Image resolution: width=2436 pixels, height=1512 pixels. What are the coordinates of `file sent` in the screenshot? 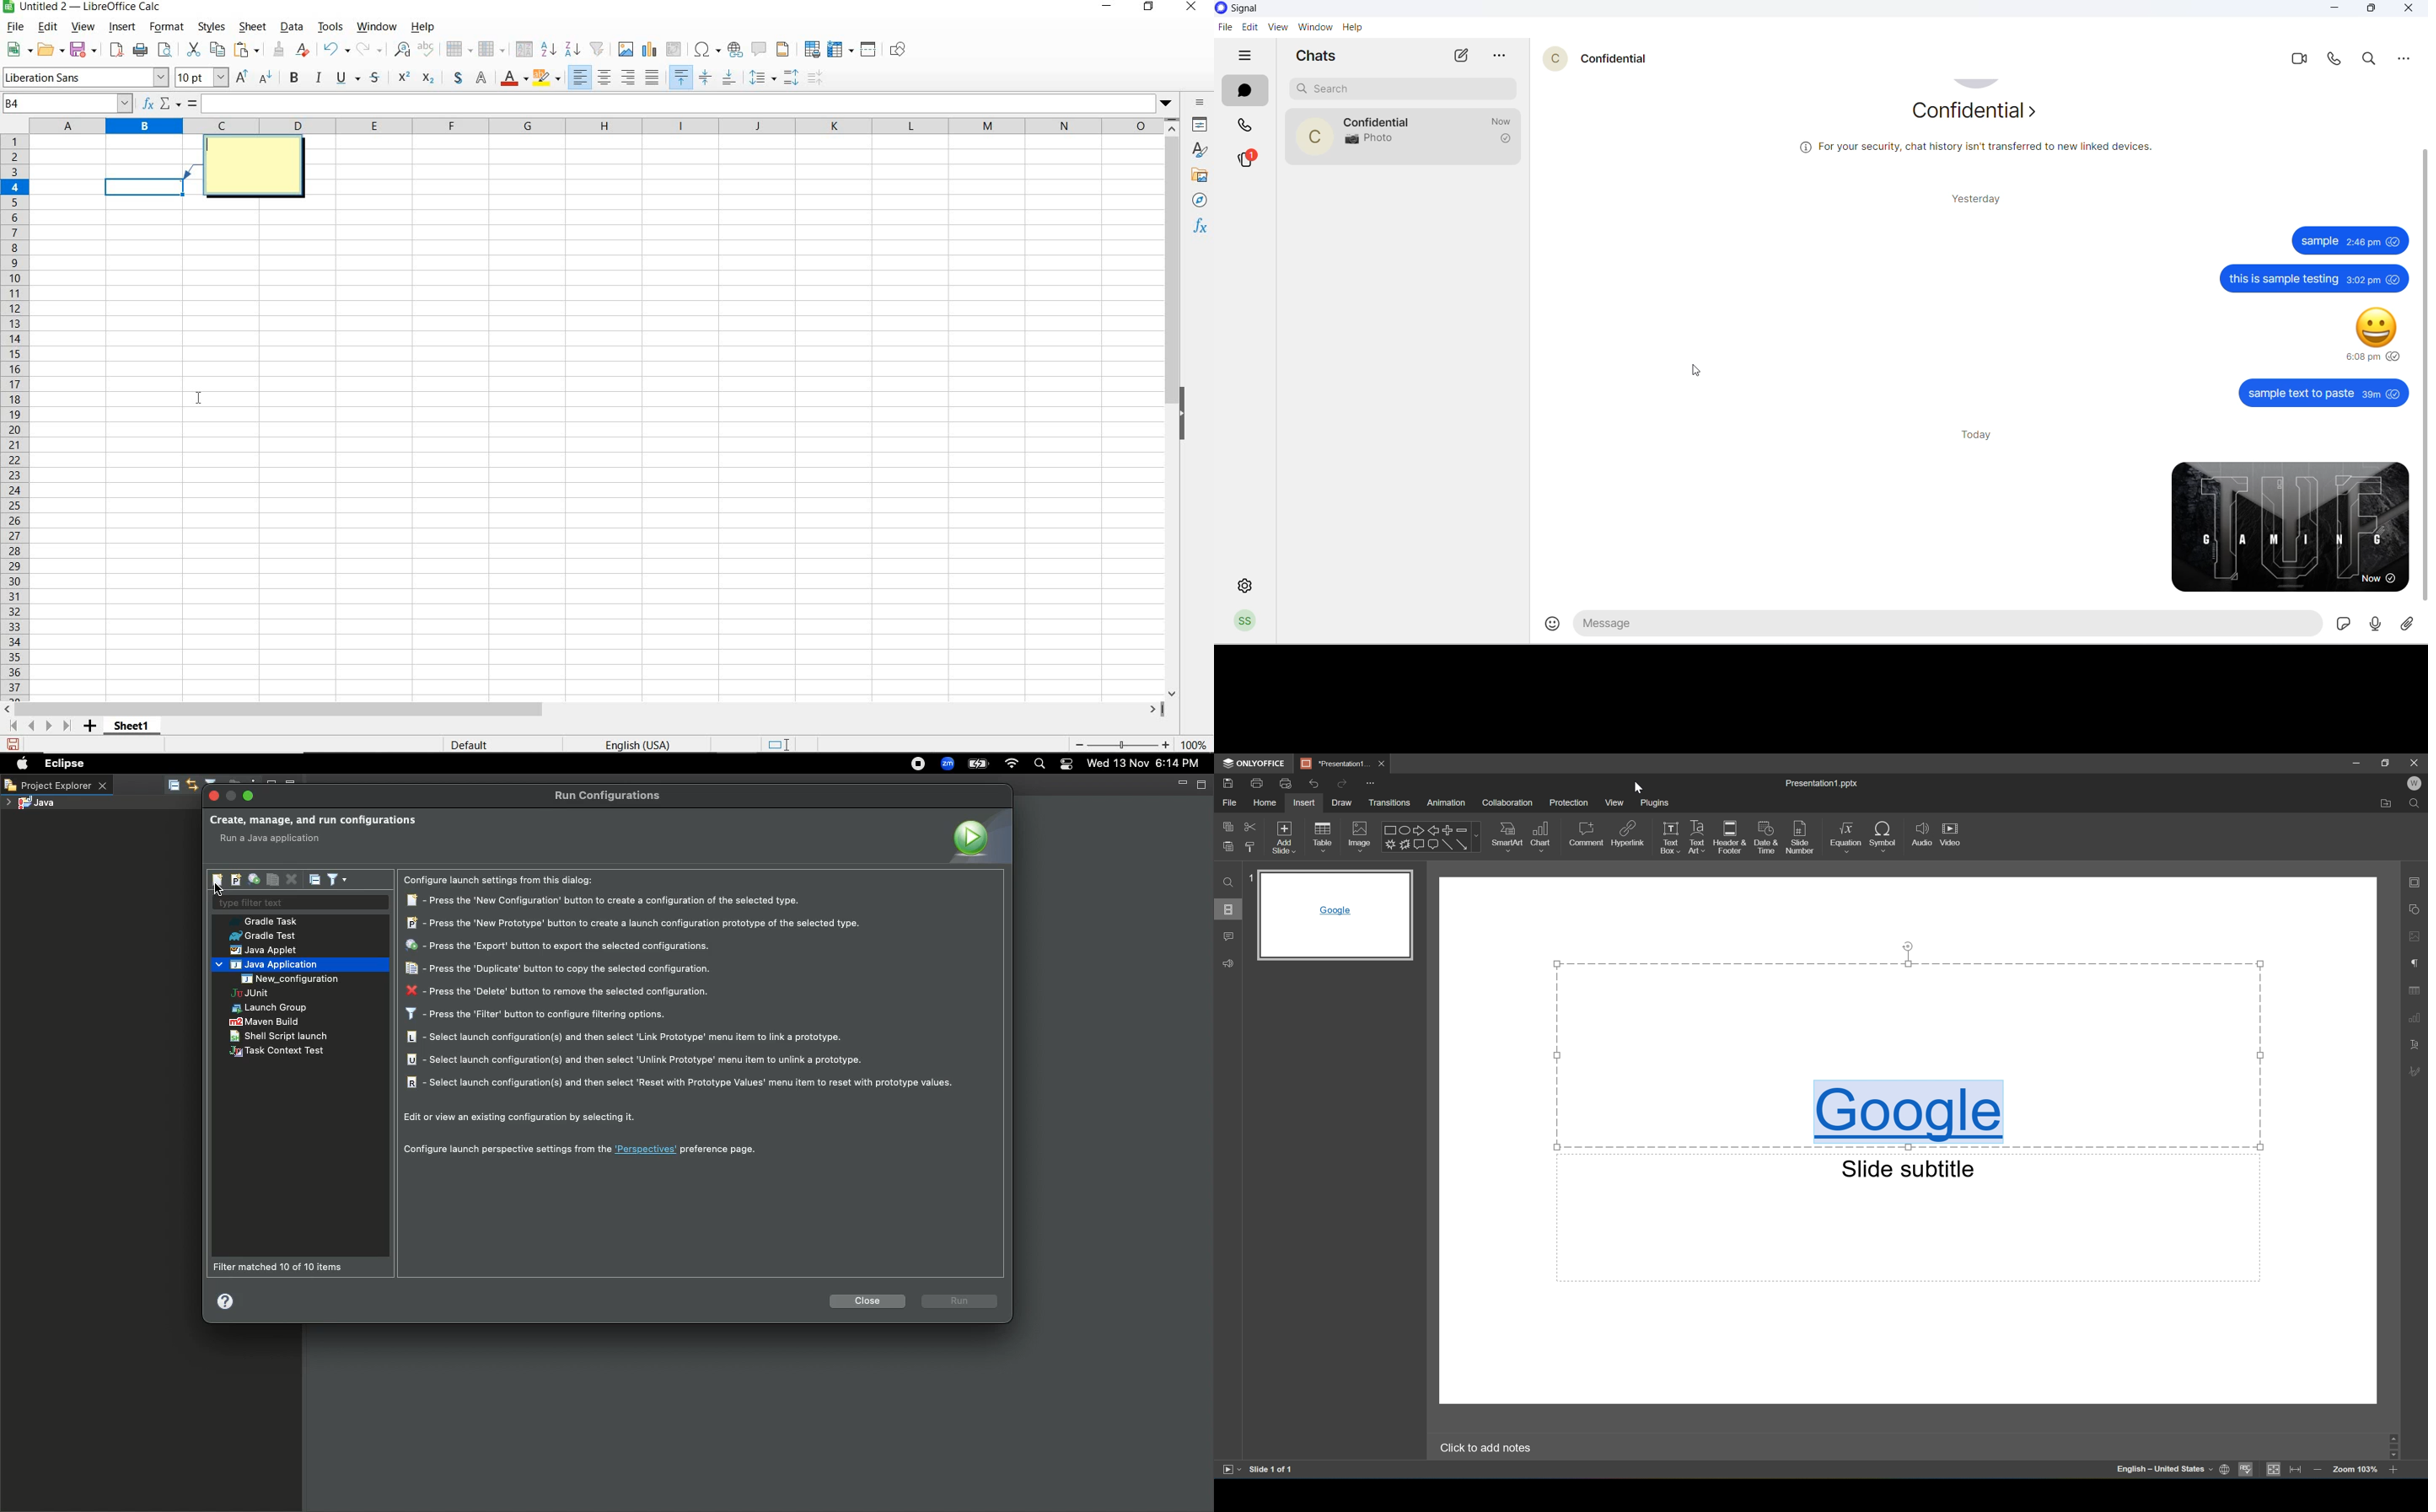 It's located at (2289, 525).